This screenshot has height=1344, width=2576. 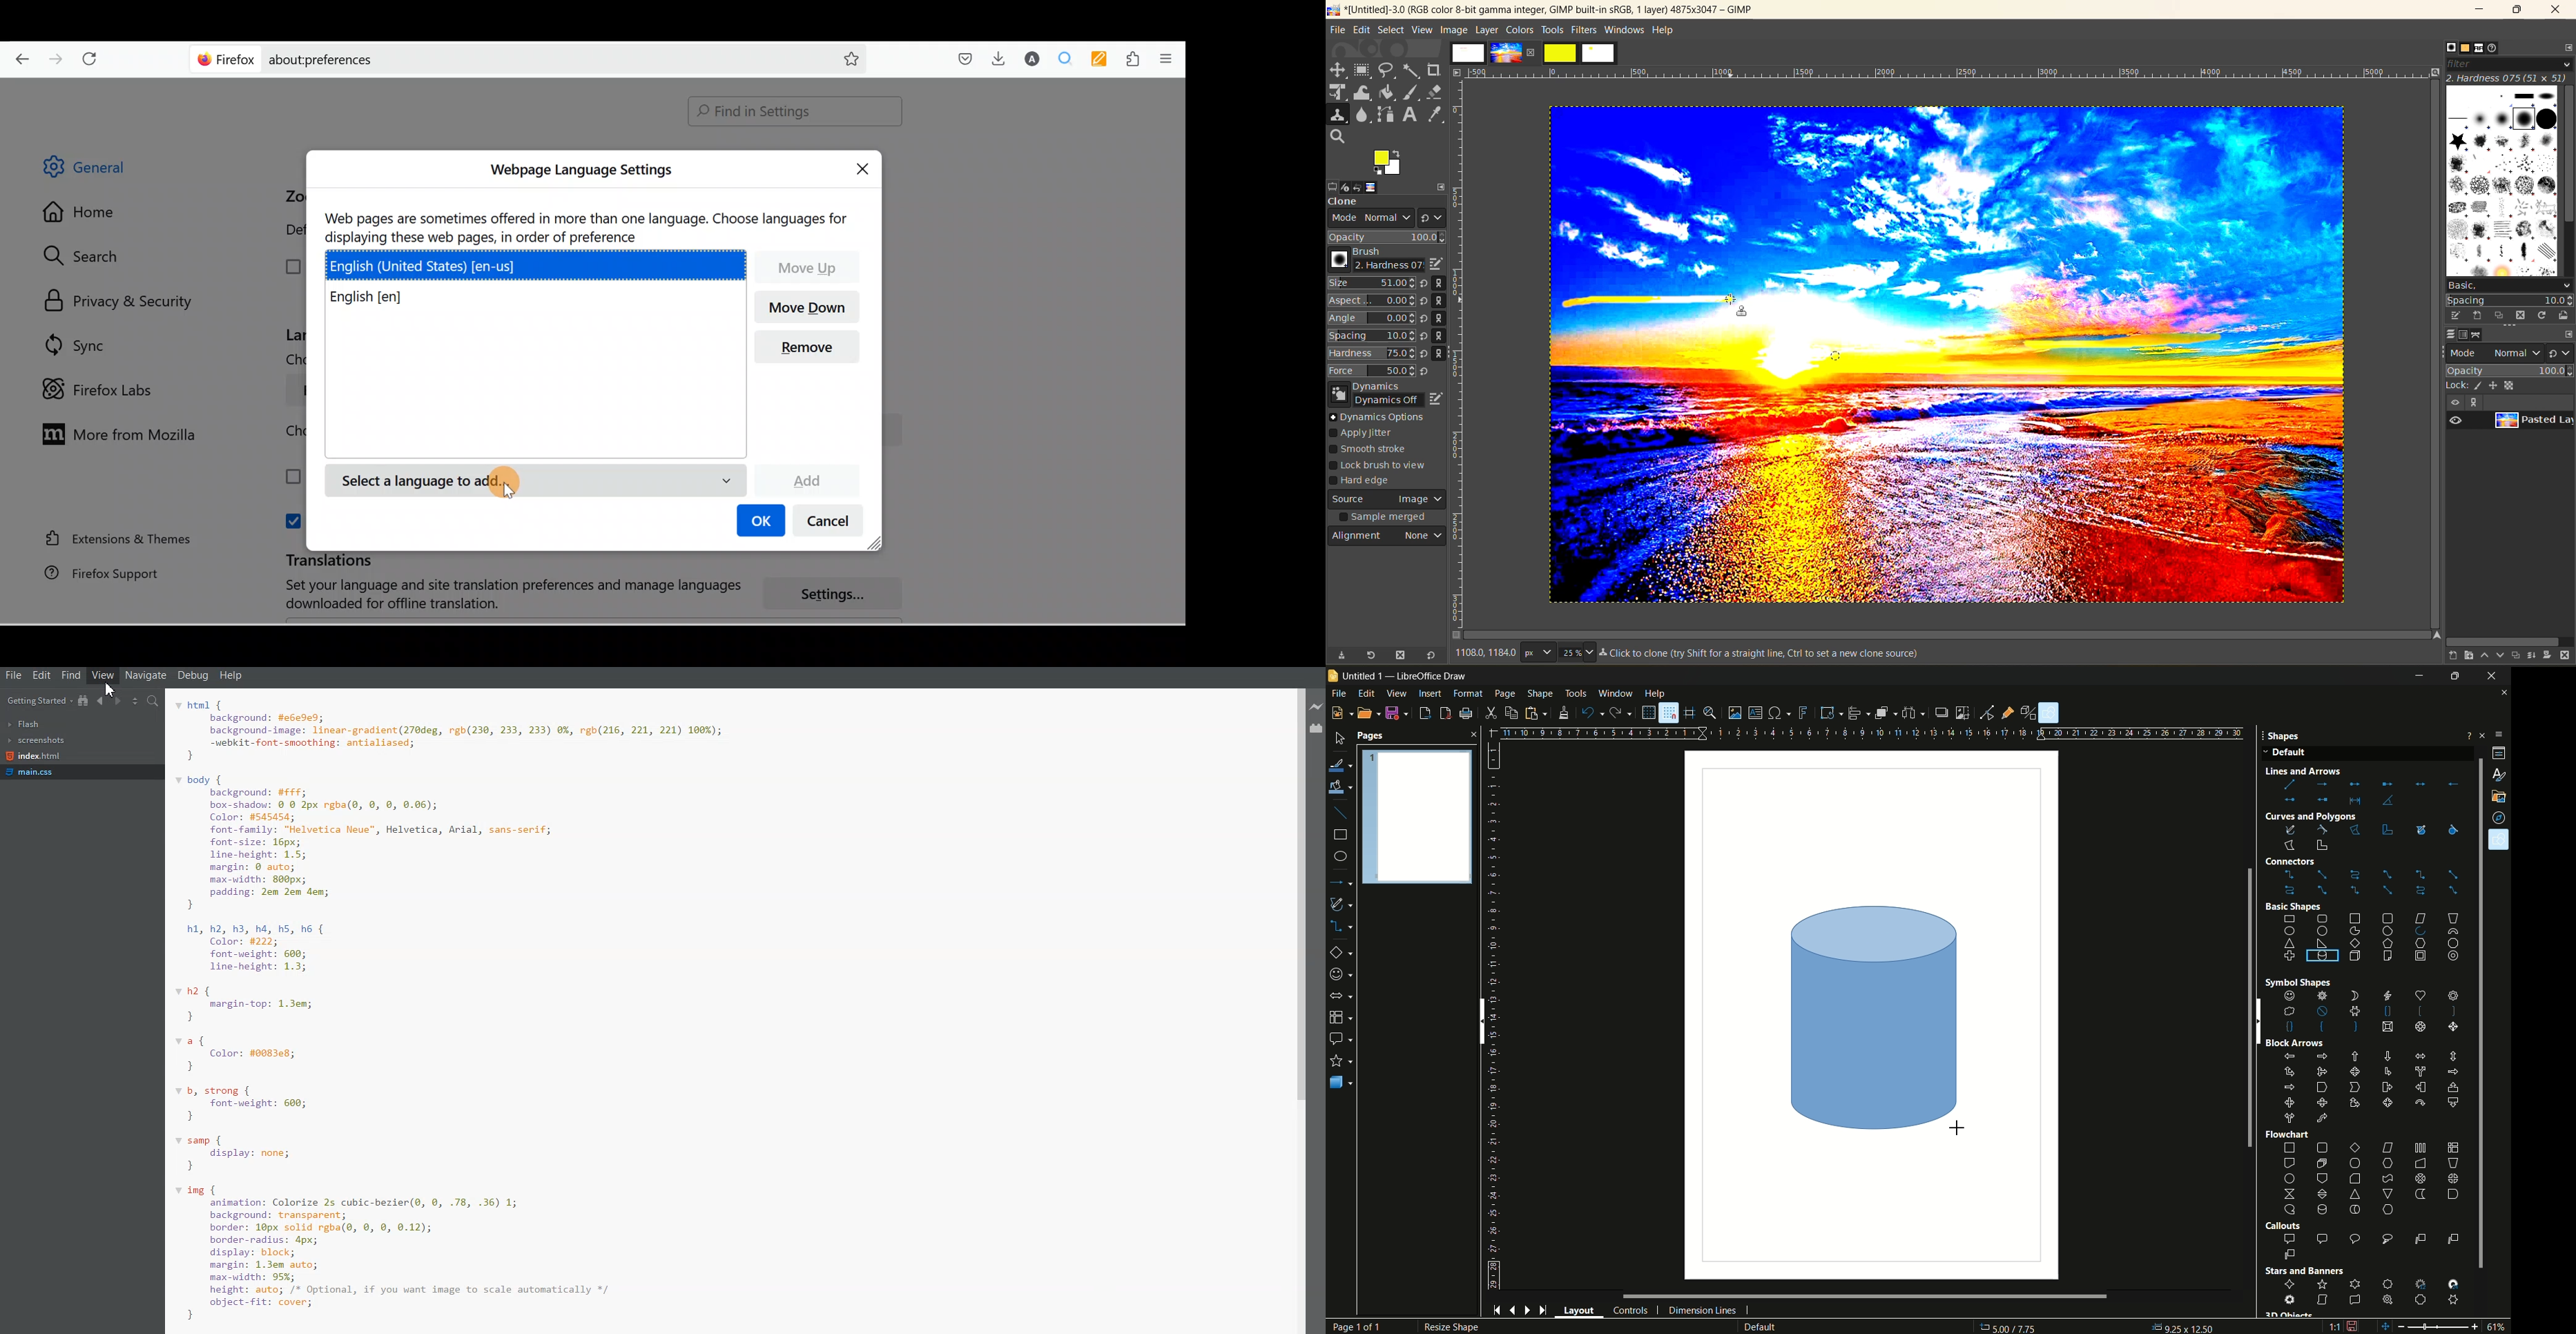 What do you see at coordinates (2369, 792) in the screenshot?
I see `lines and arrows` at bounding box center [2369, 792].